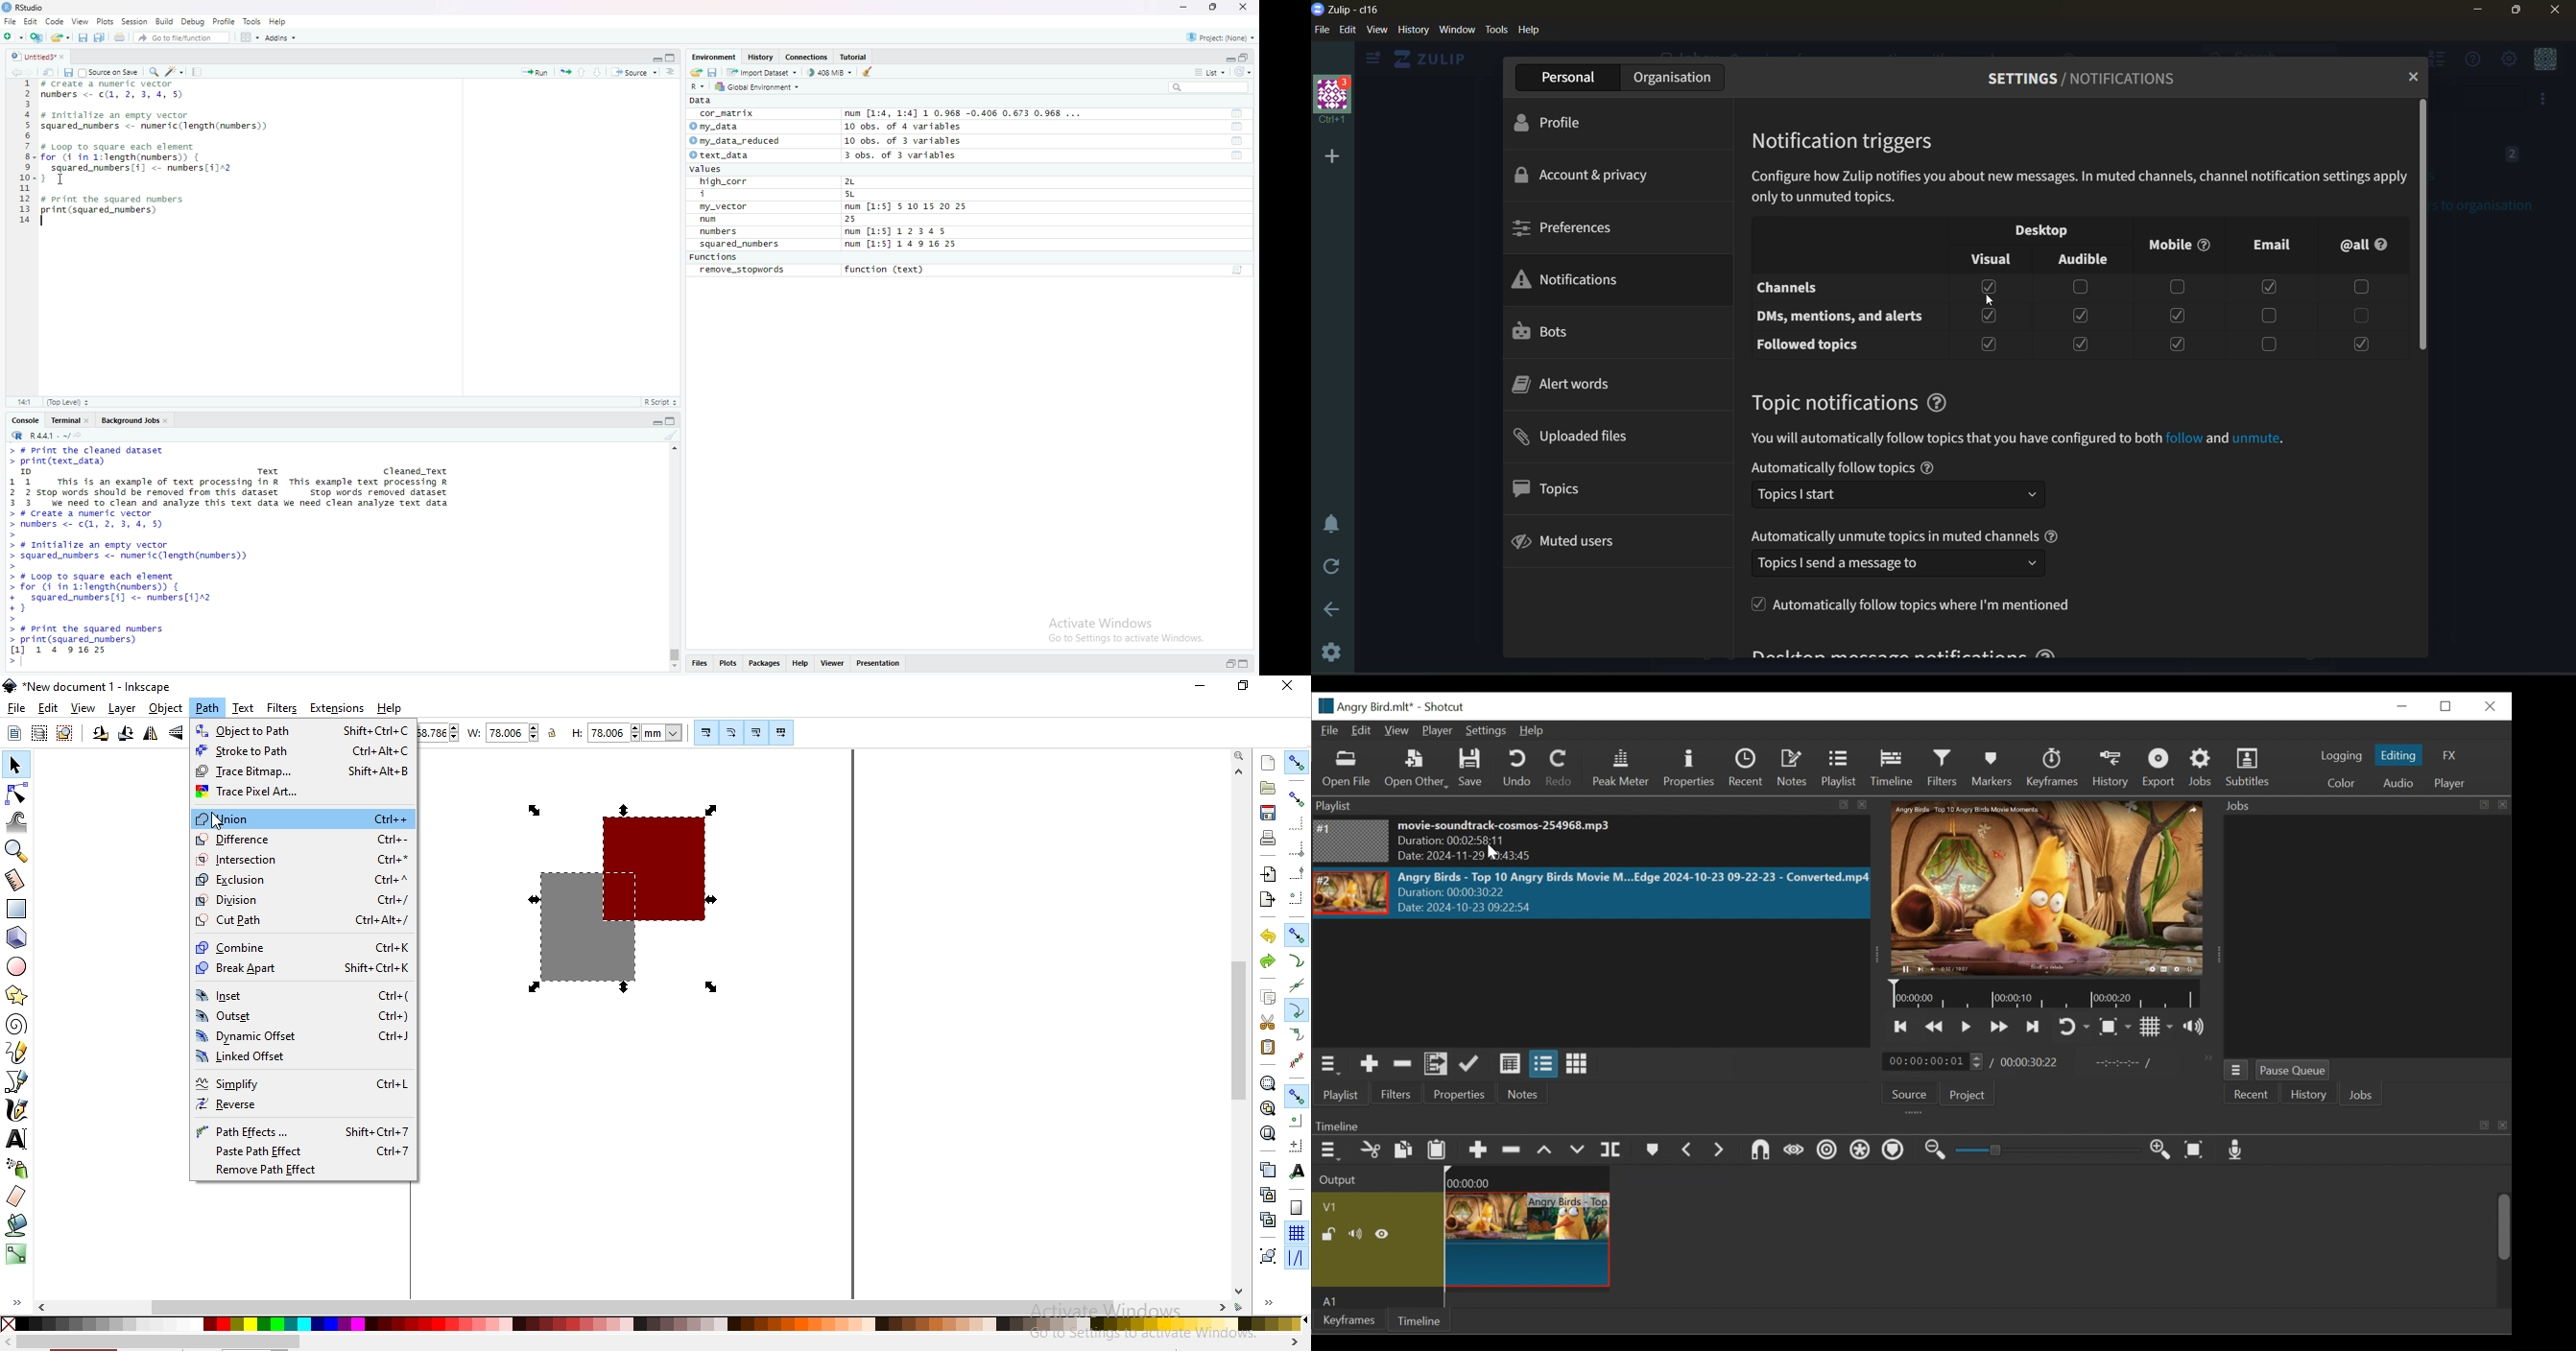 This screenshot has width=2576, height=1372. Describe the element at coordinates (2090, 259) in the screenshot. I see `audible` at that location.